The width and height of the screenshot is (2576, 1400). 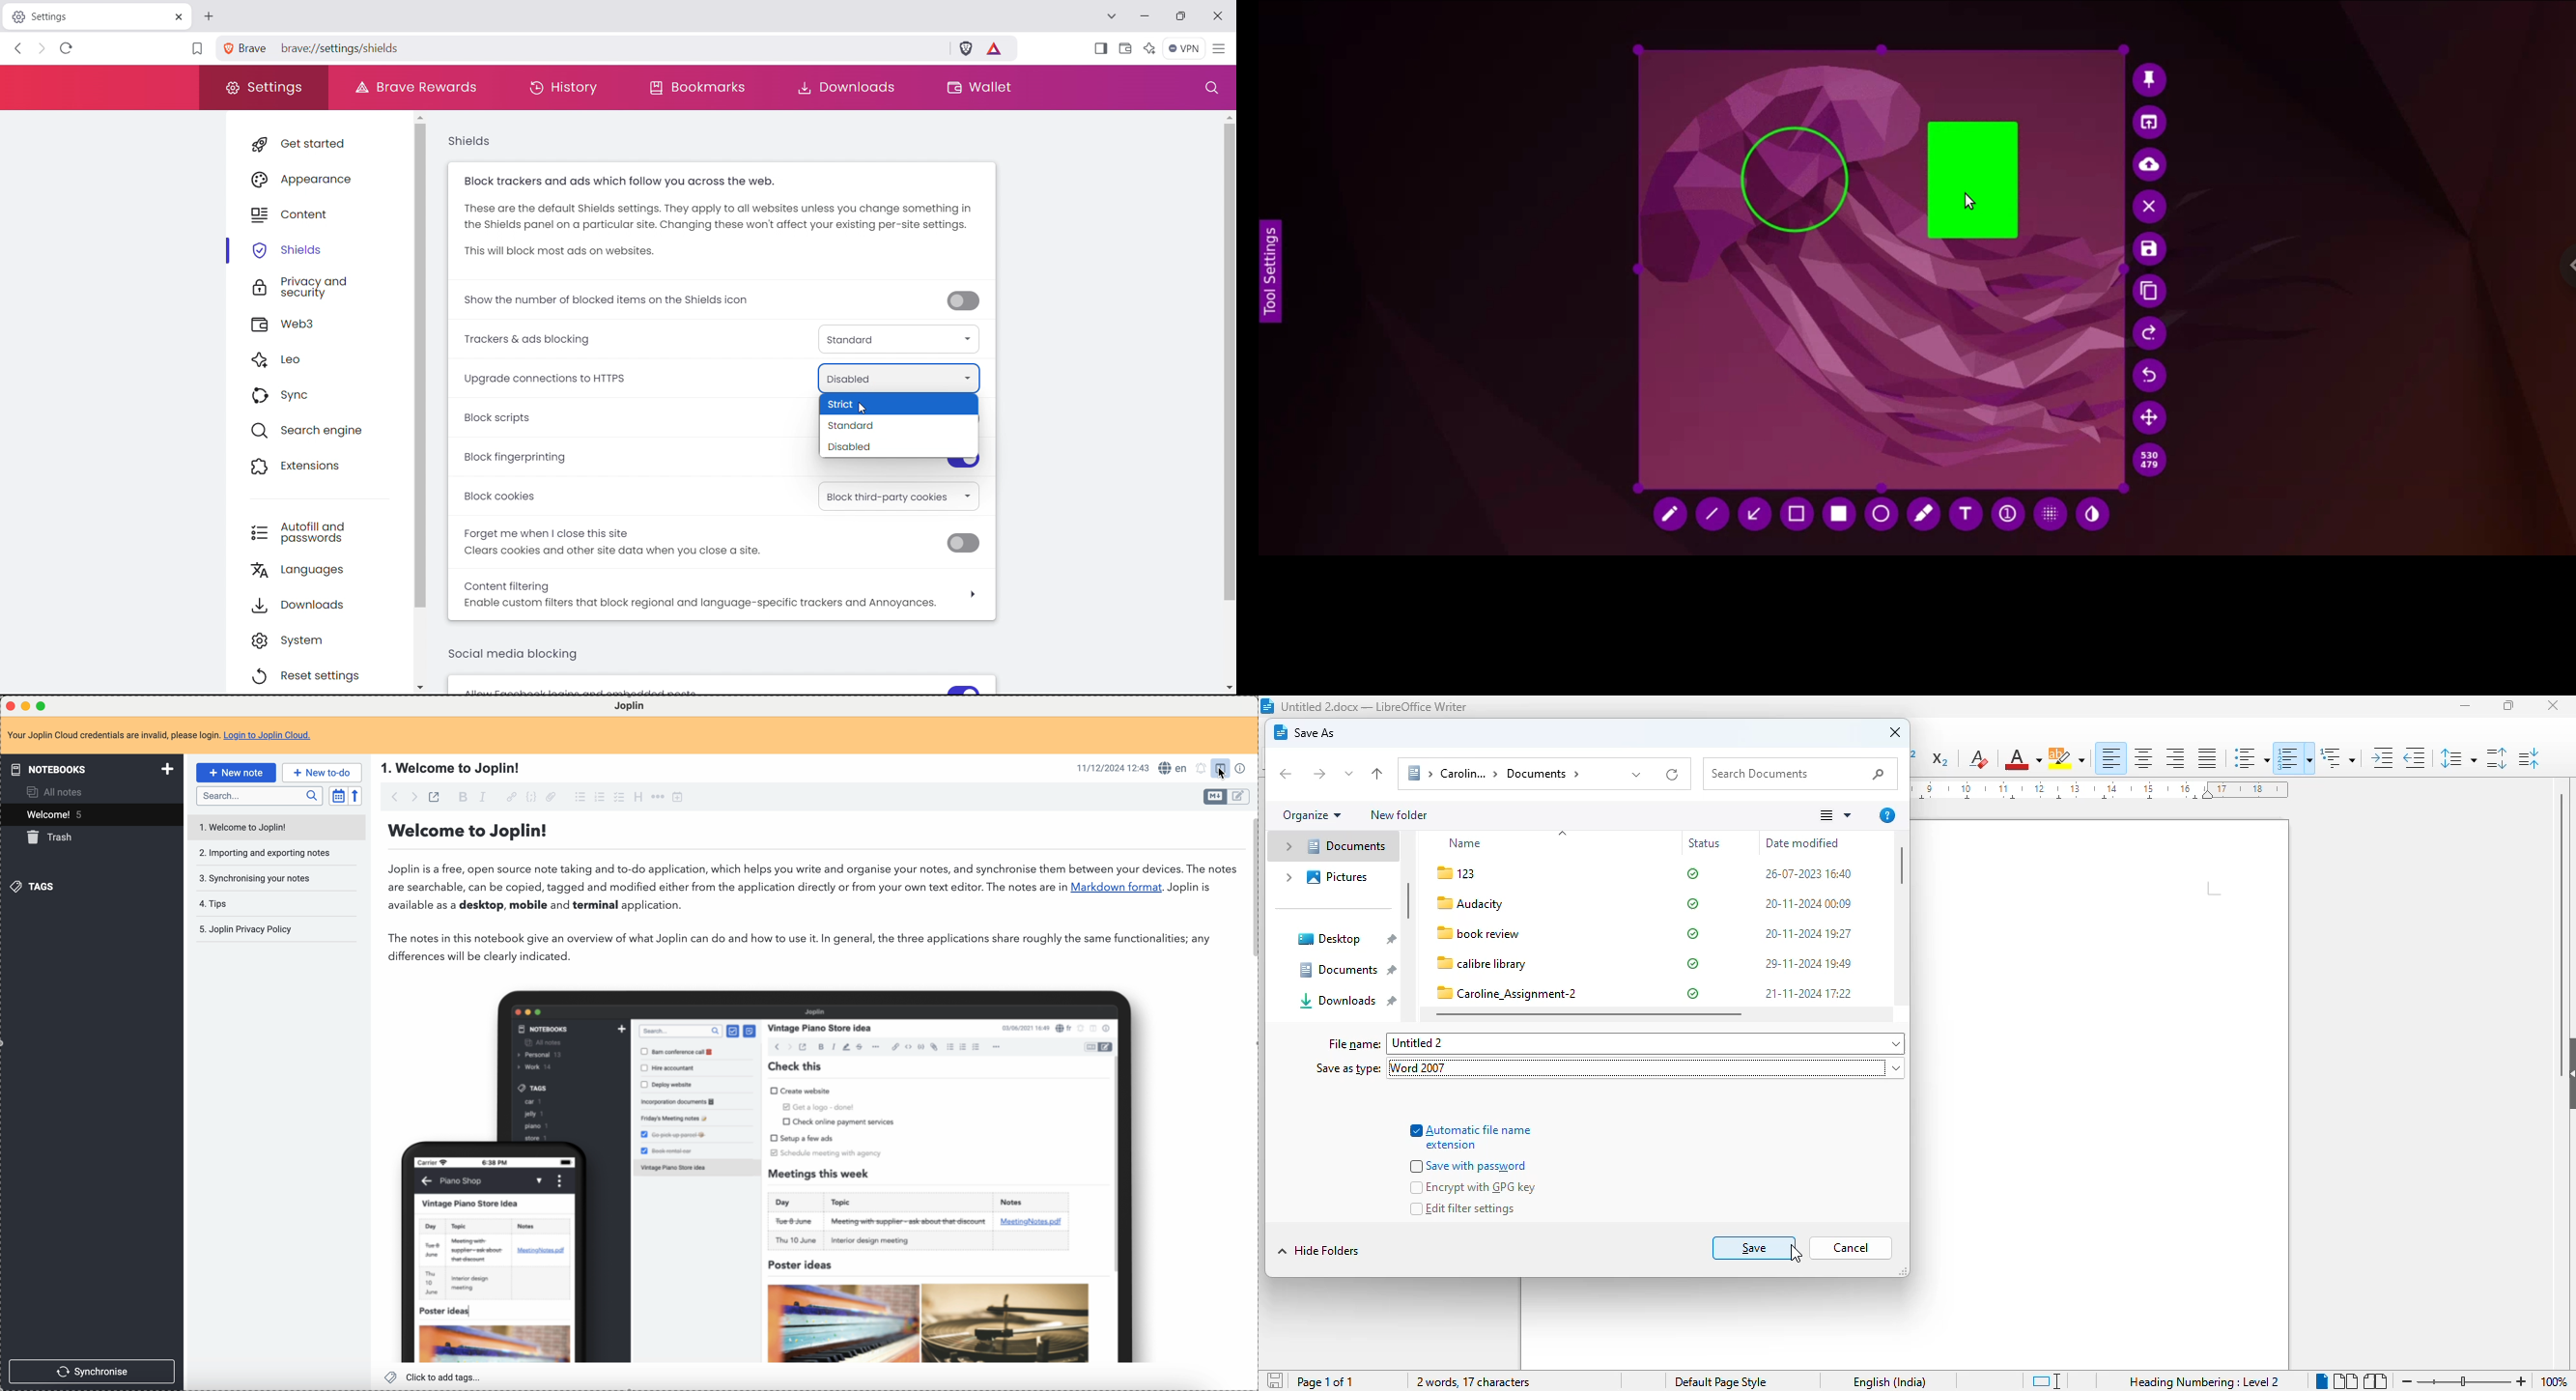 I want to click on documents, so click(x=1331, y=846).